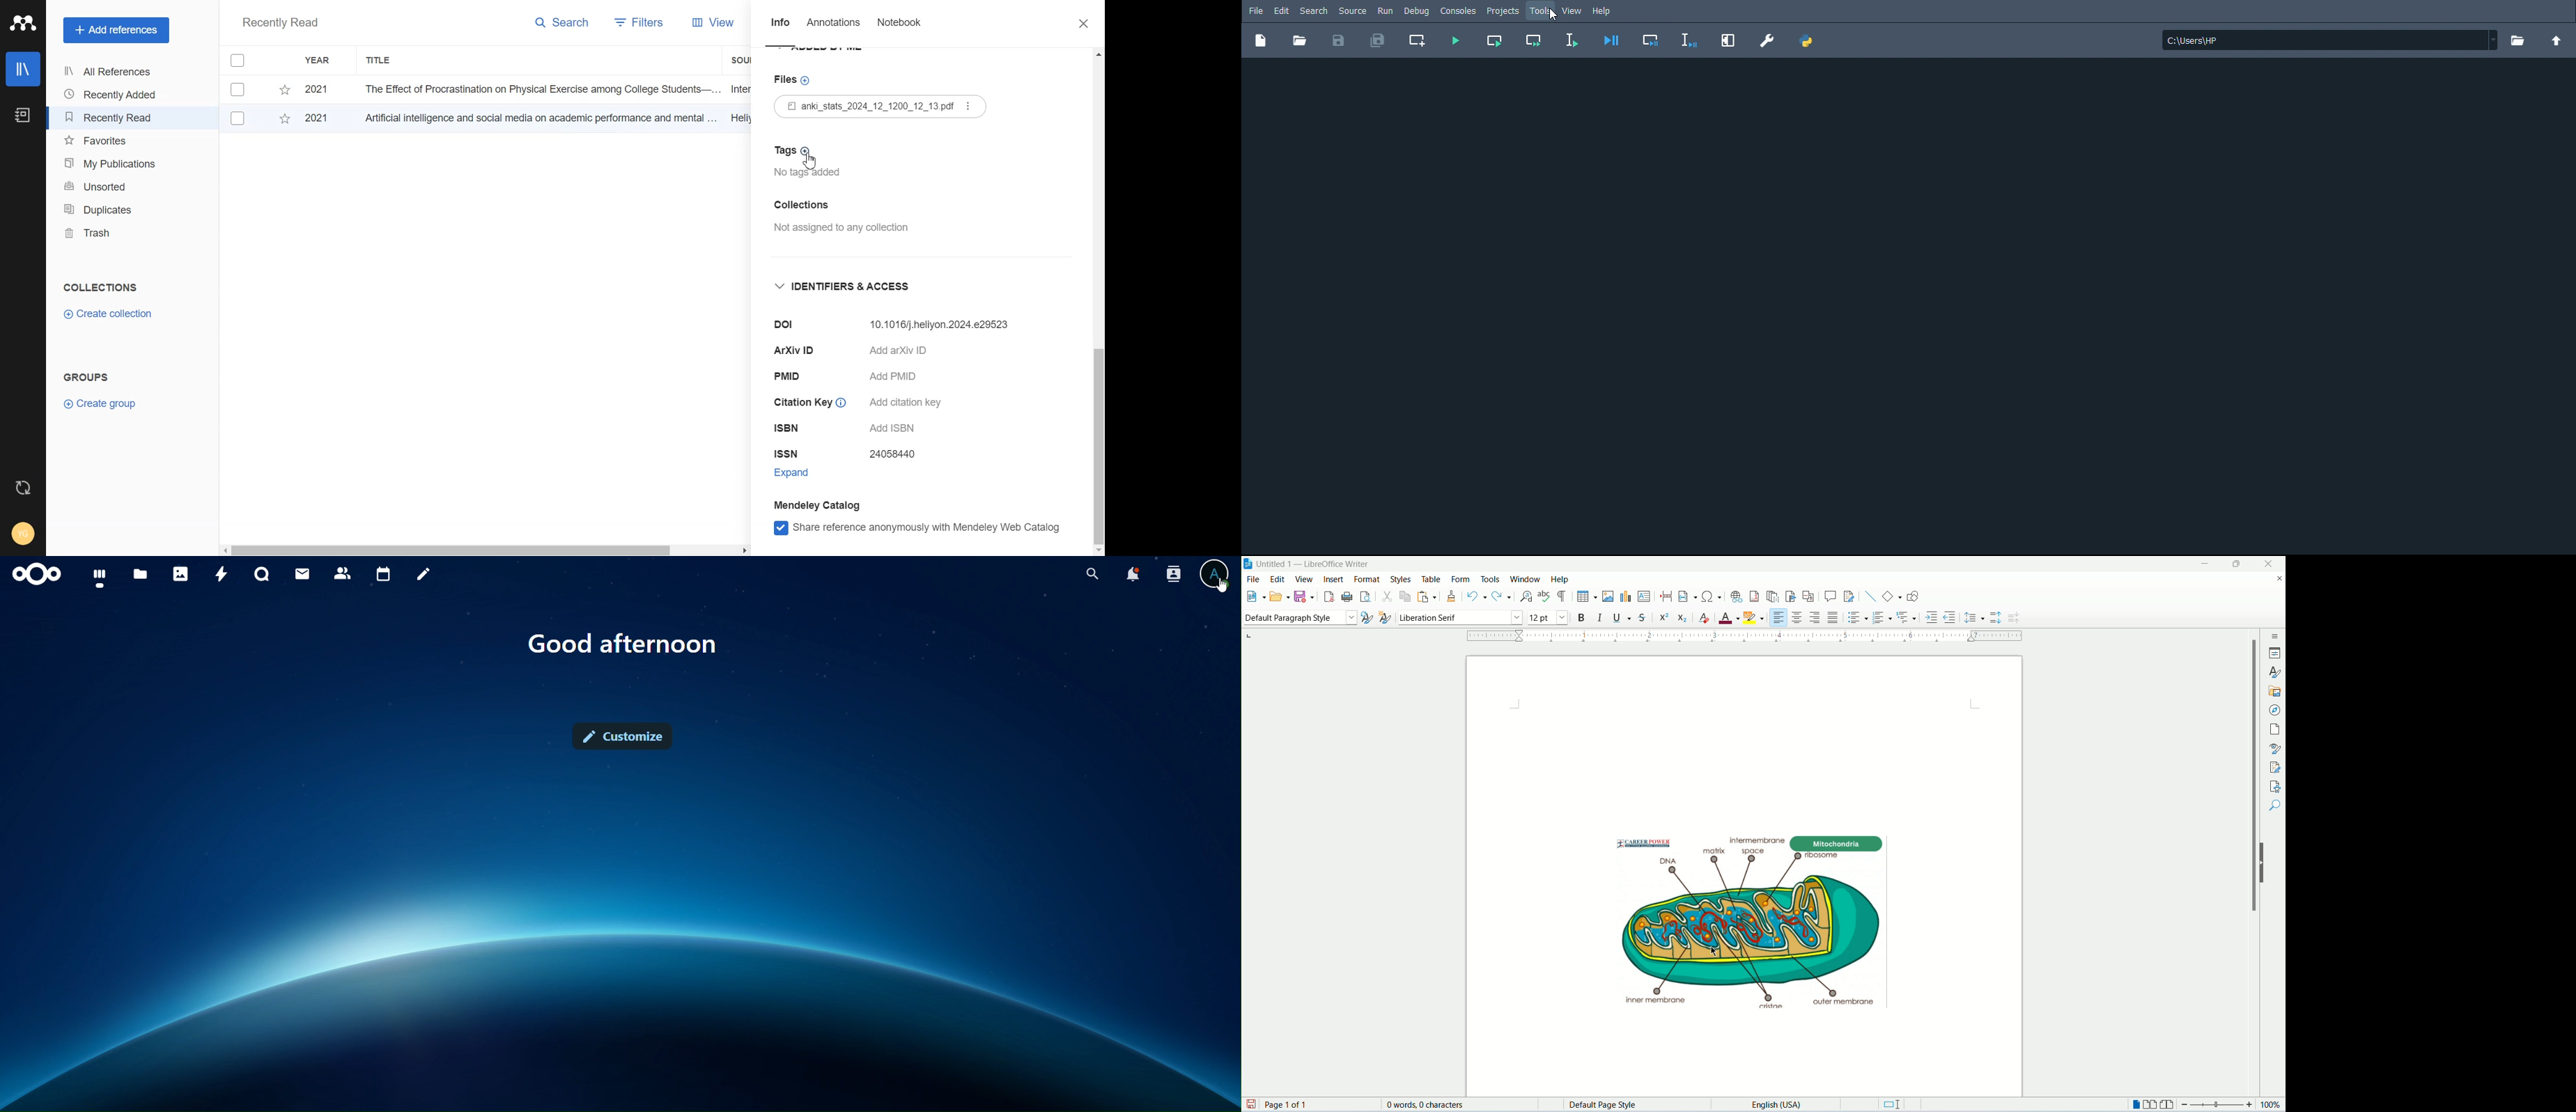 The height and width of the screenshot is (1120, 2576). What do you see at coordinates (1215, 575) in the screenshot?
I see `view profile` at bounding box center [1215, 575].